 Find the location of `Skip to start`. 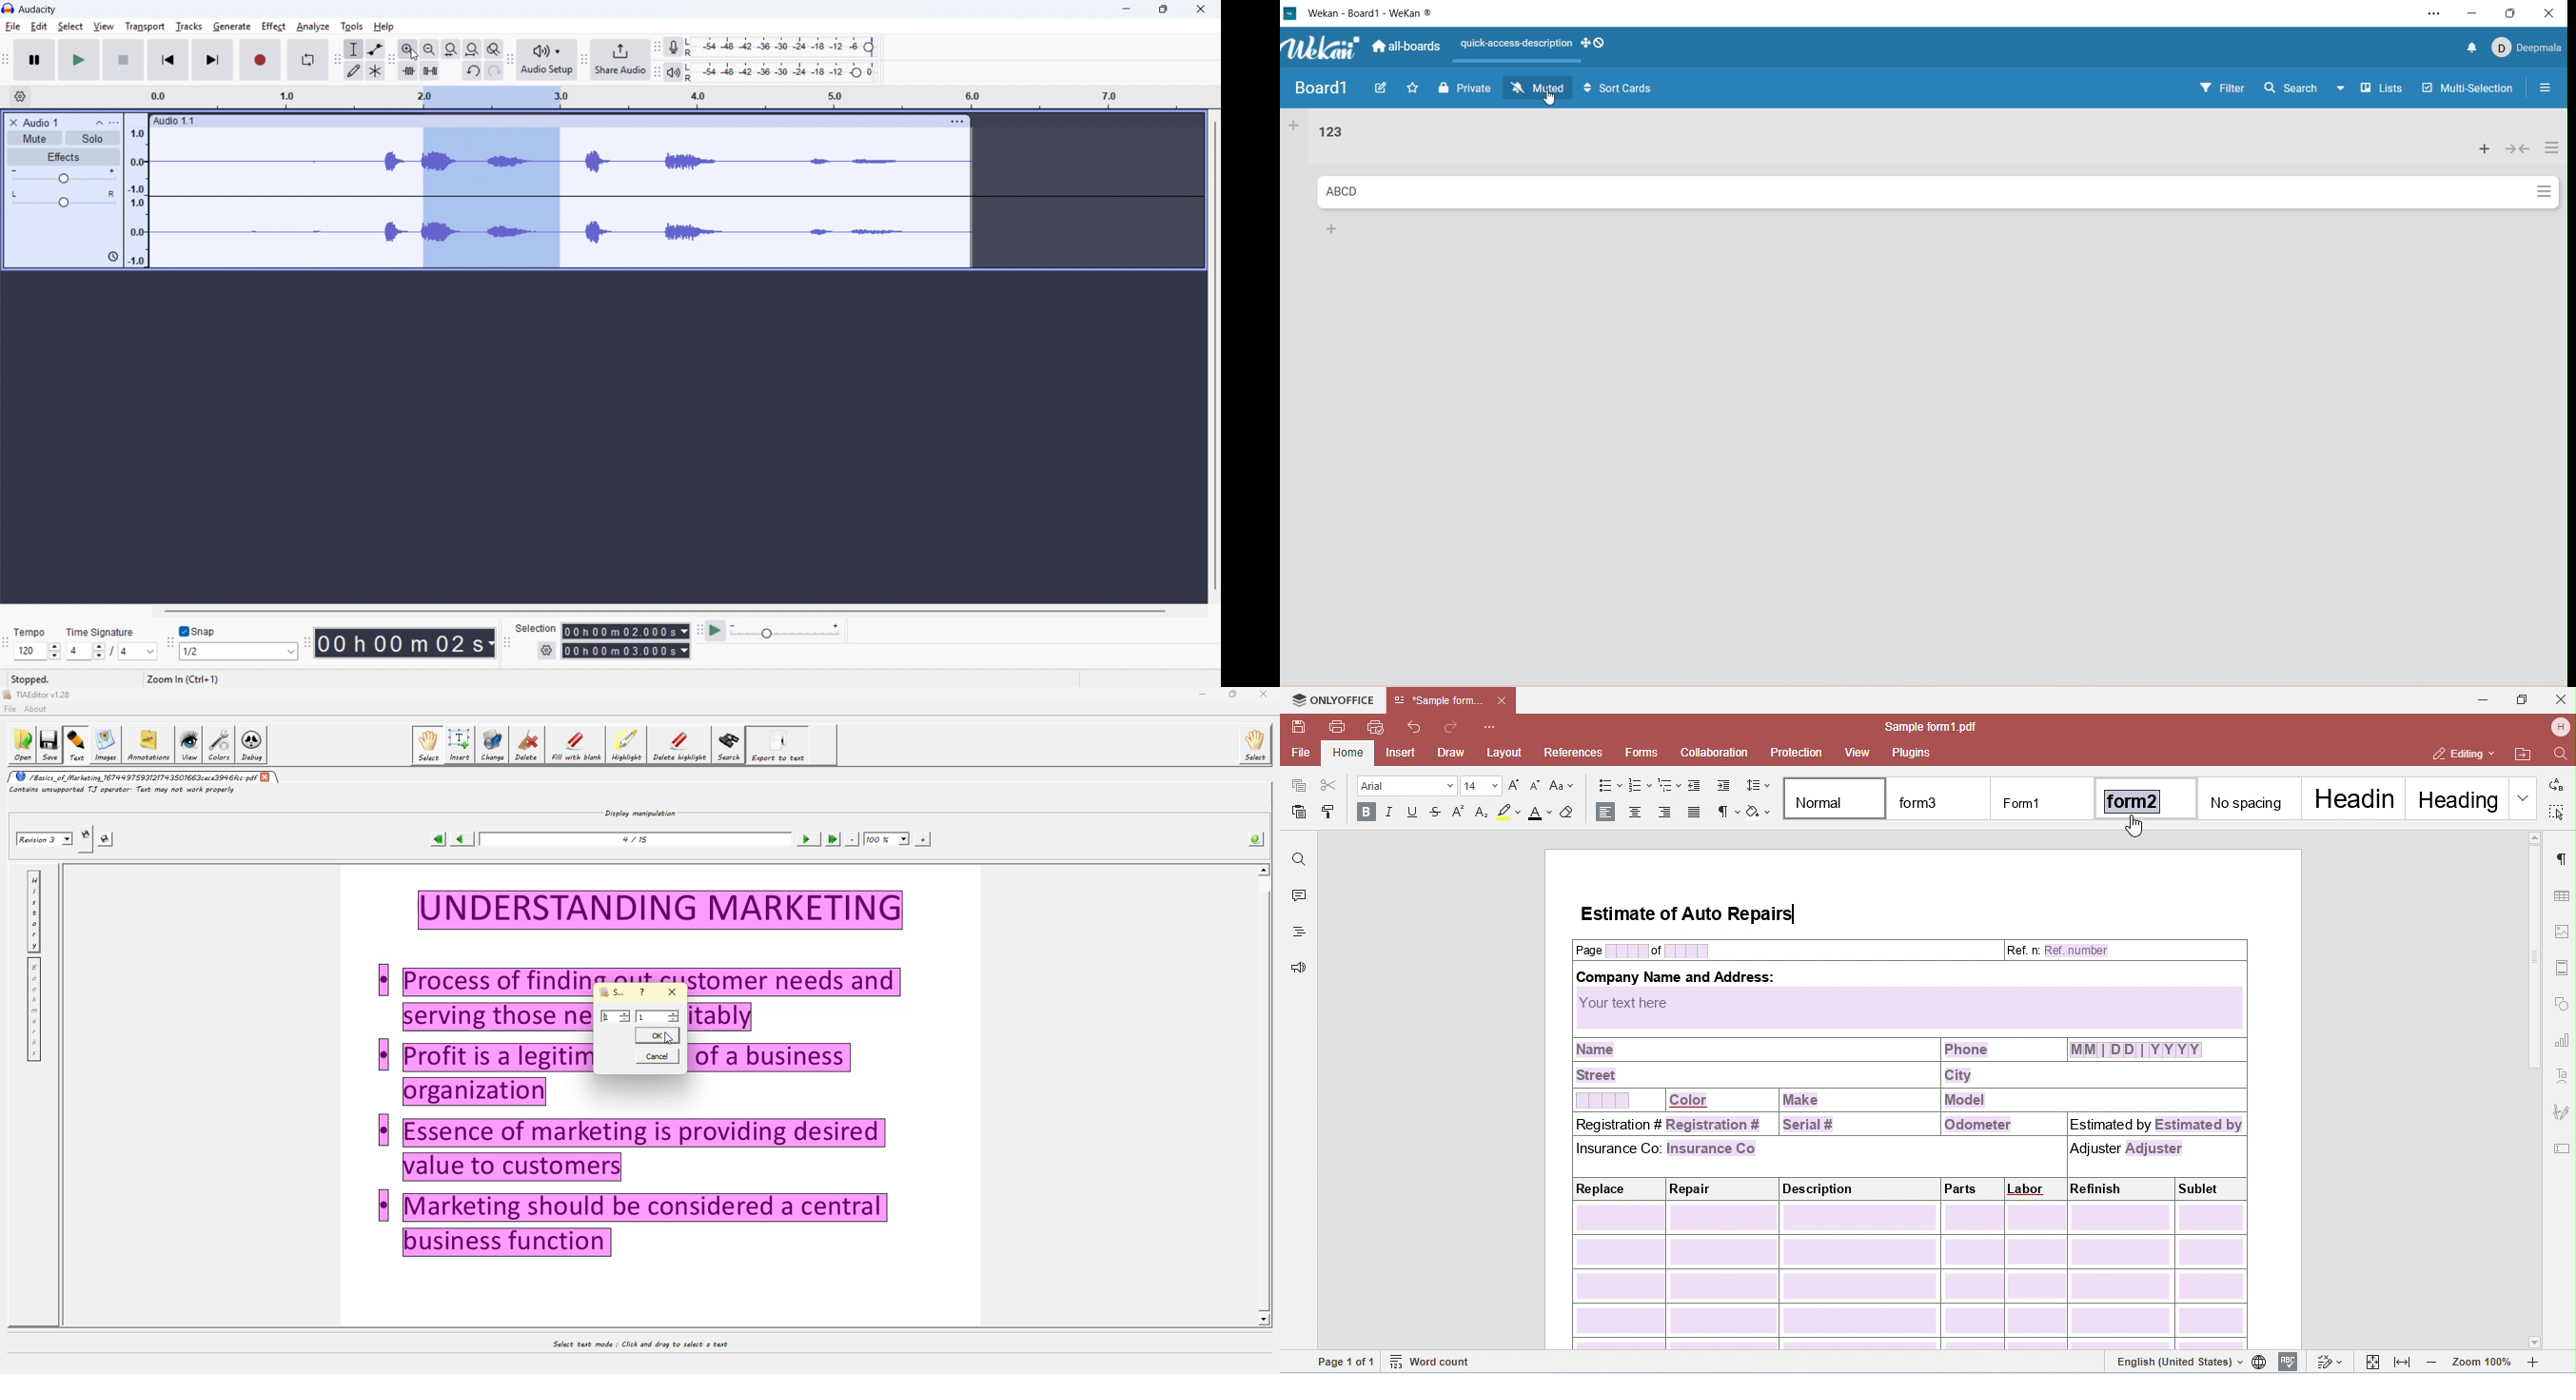

Skip to start is located at coordinates (168, 60).